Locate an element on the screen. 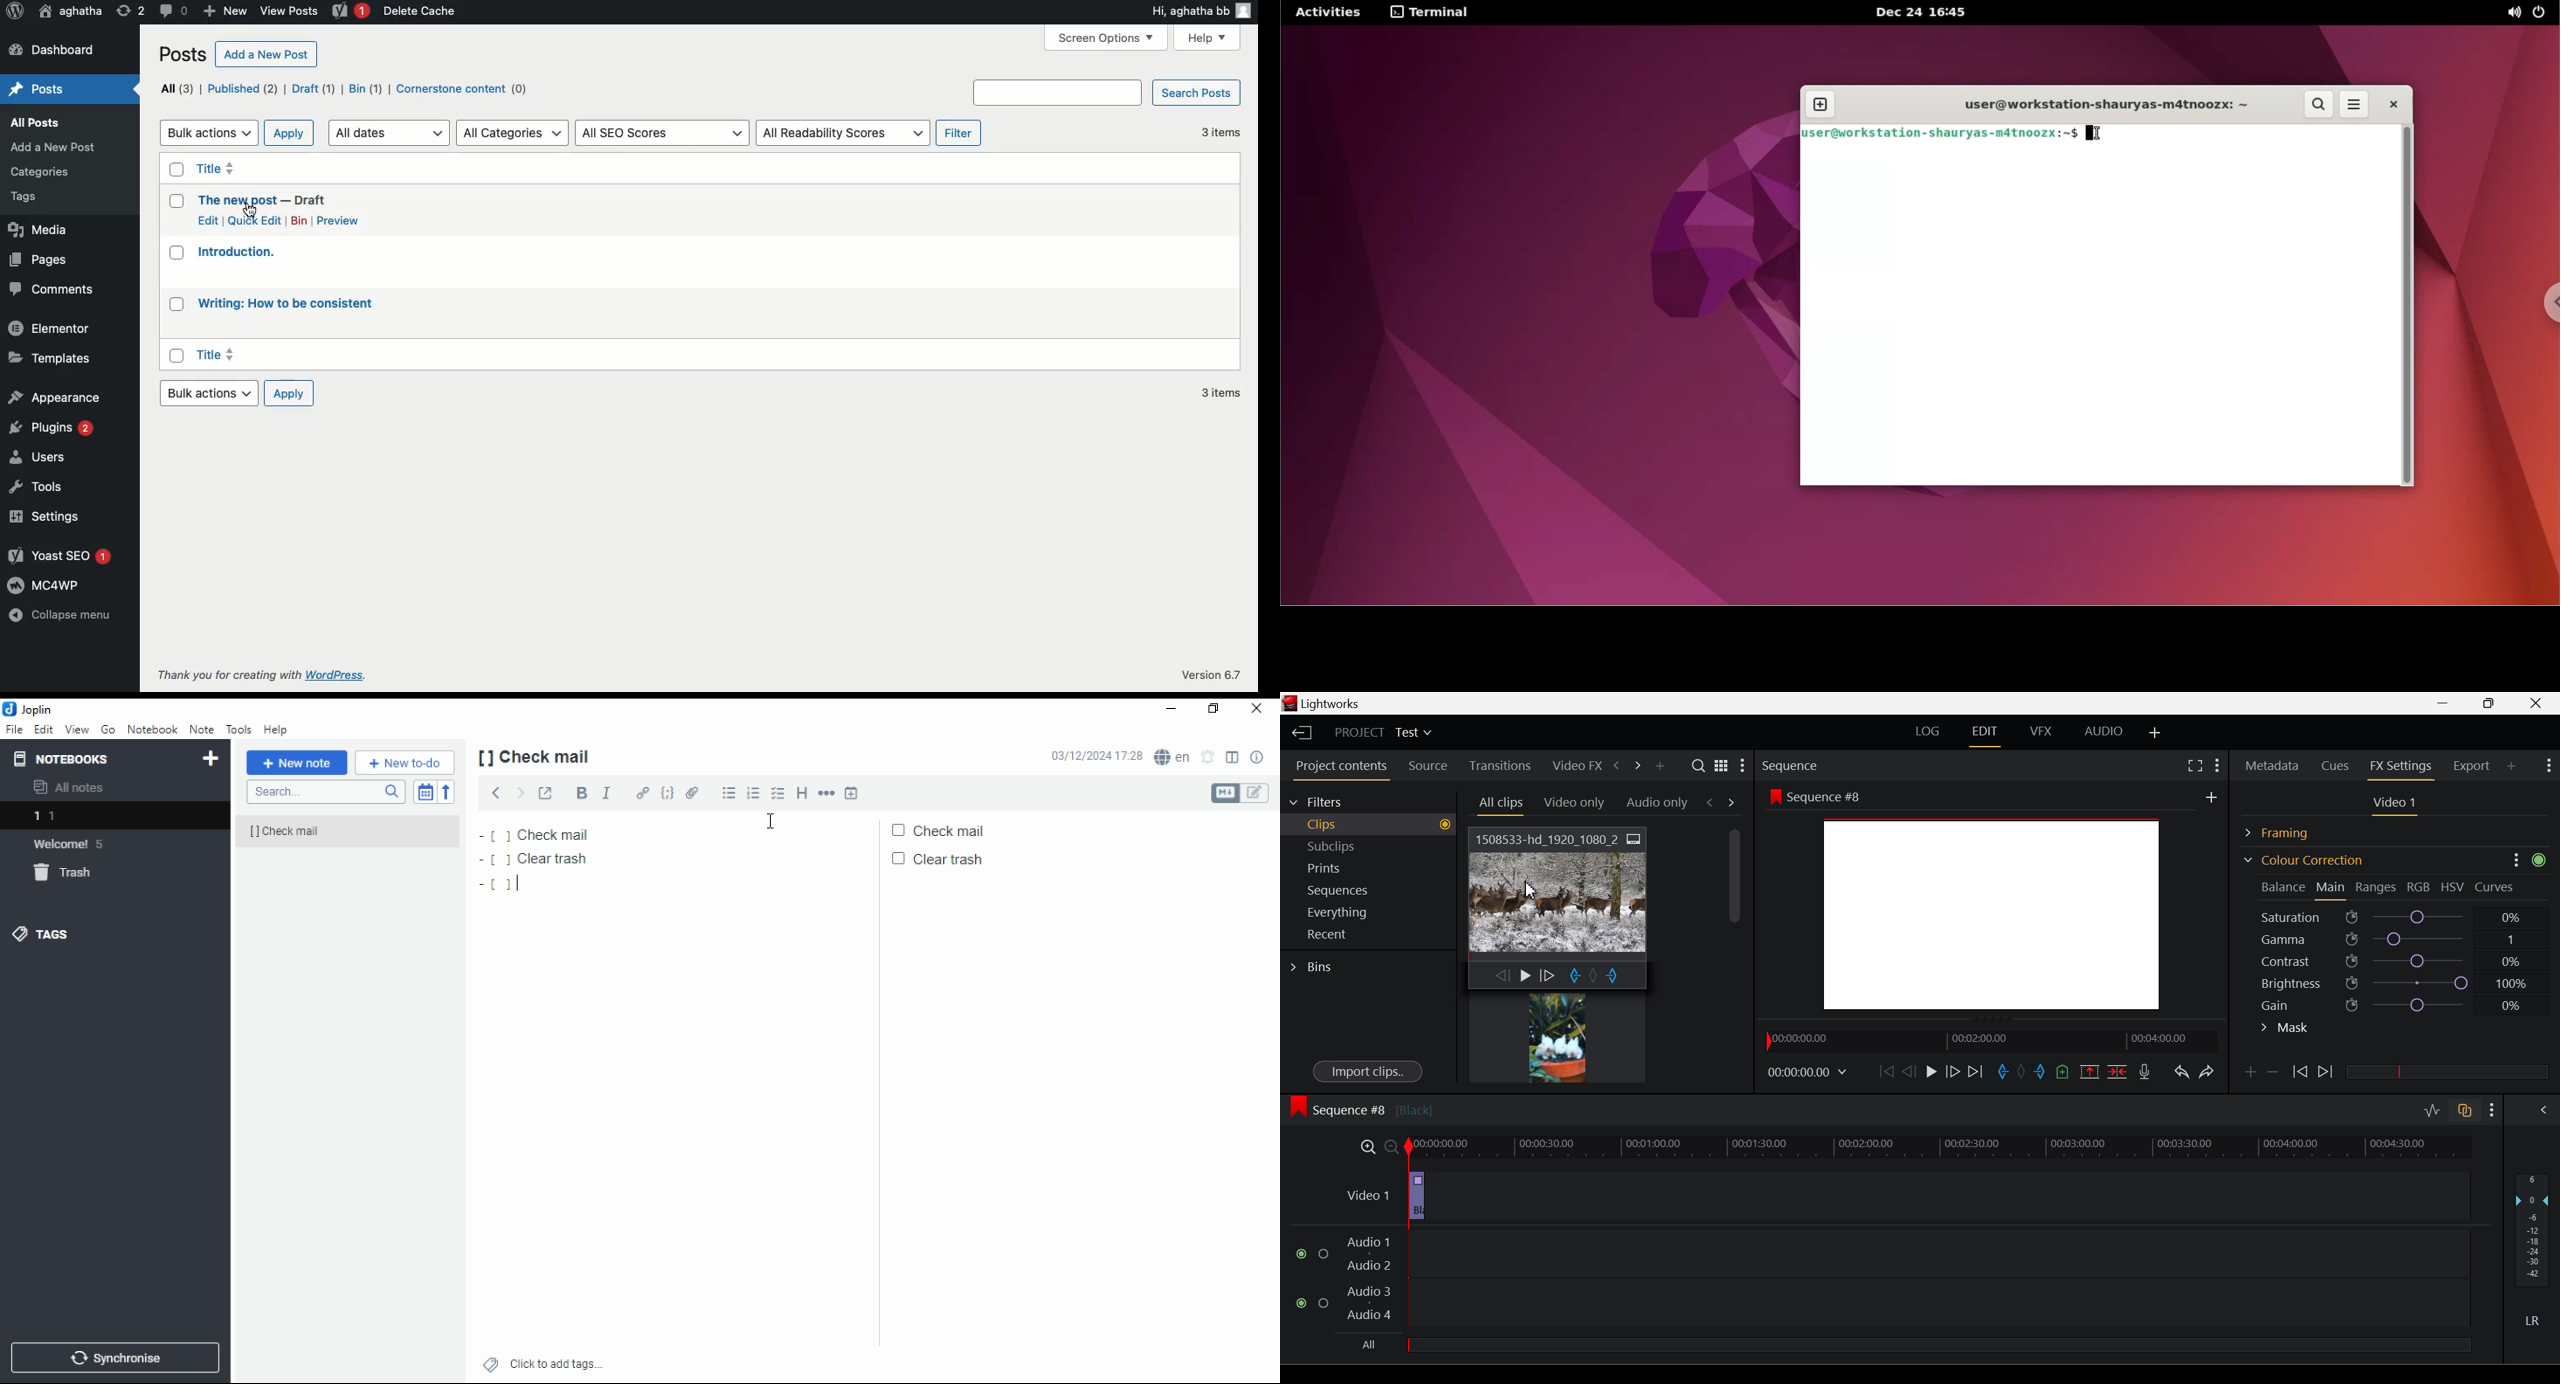 Image resolution: width=2576 pixels, height=1400 pixels. close terminal is located at coordinates (2389, 107).